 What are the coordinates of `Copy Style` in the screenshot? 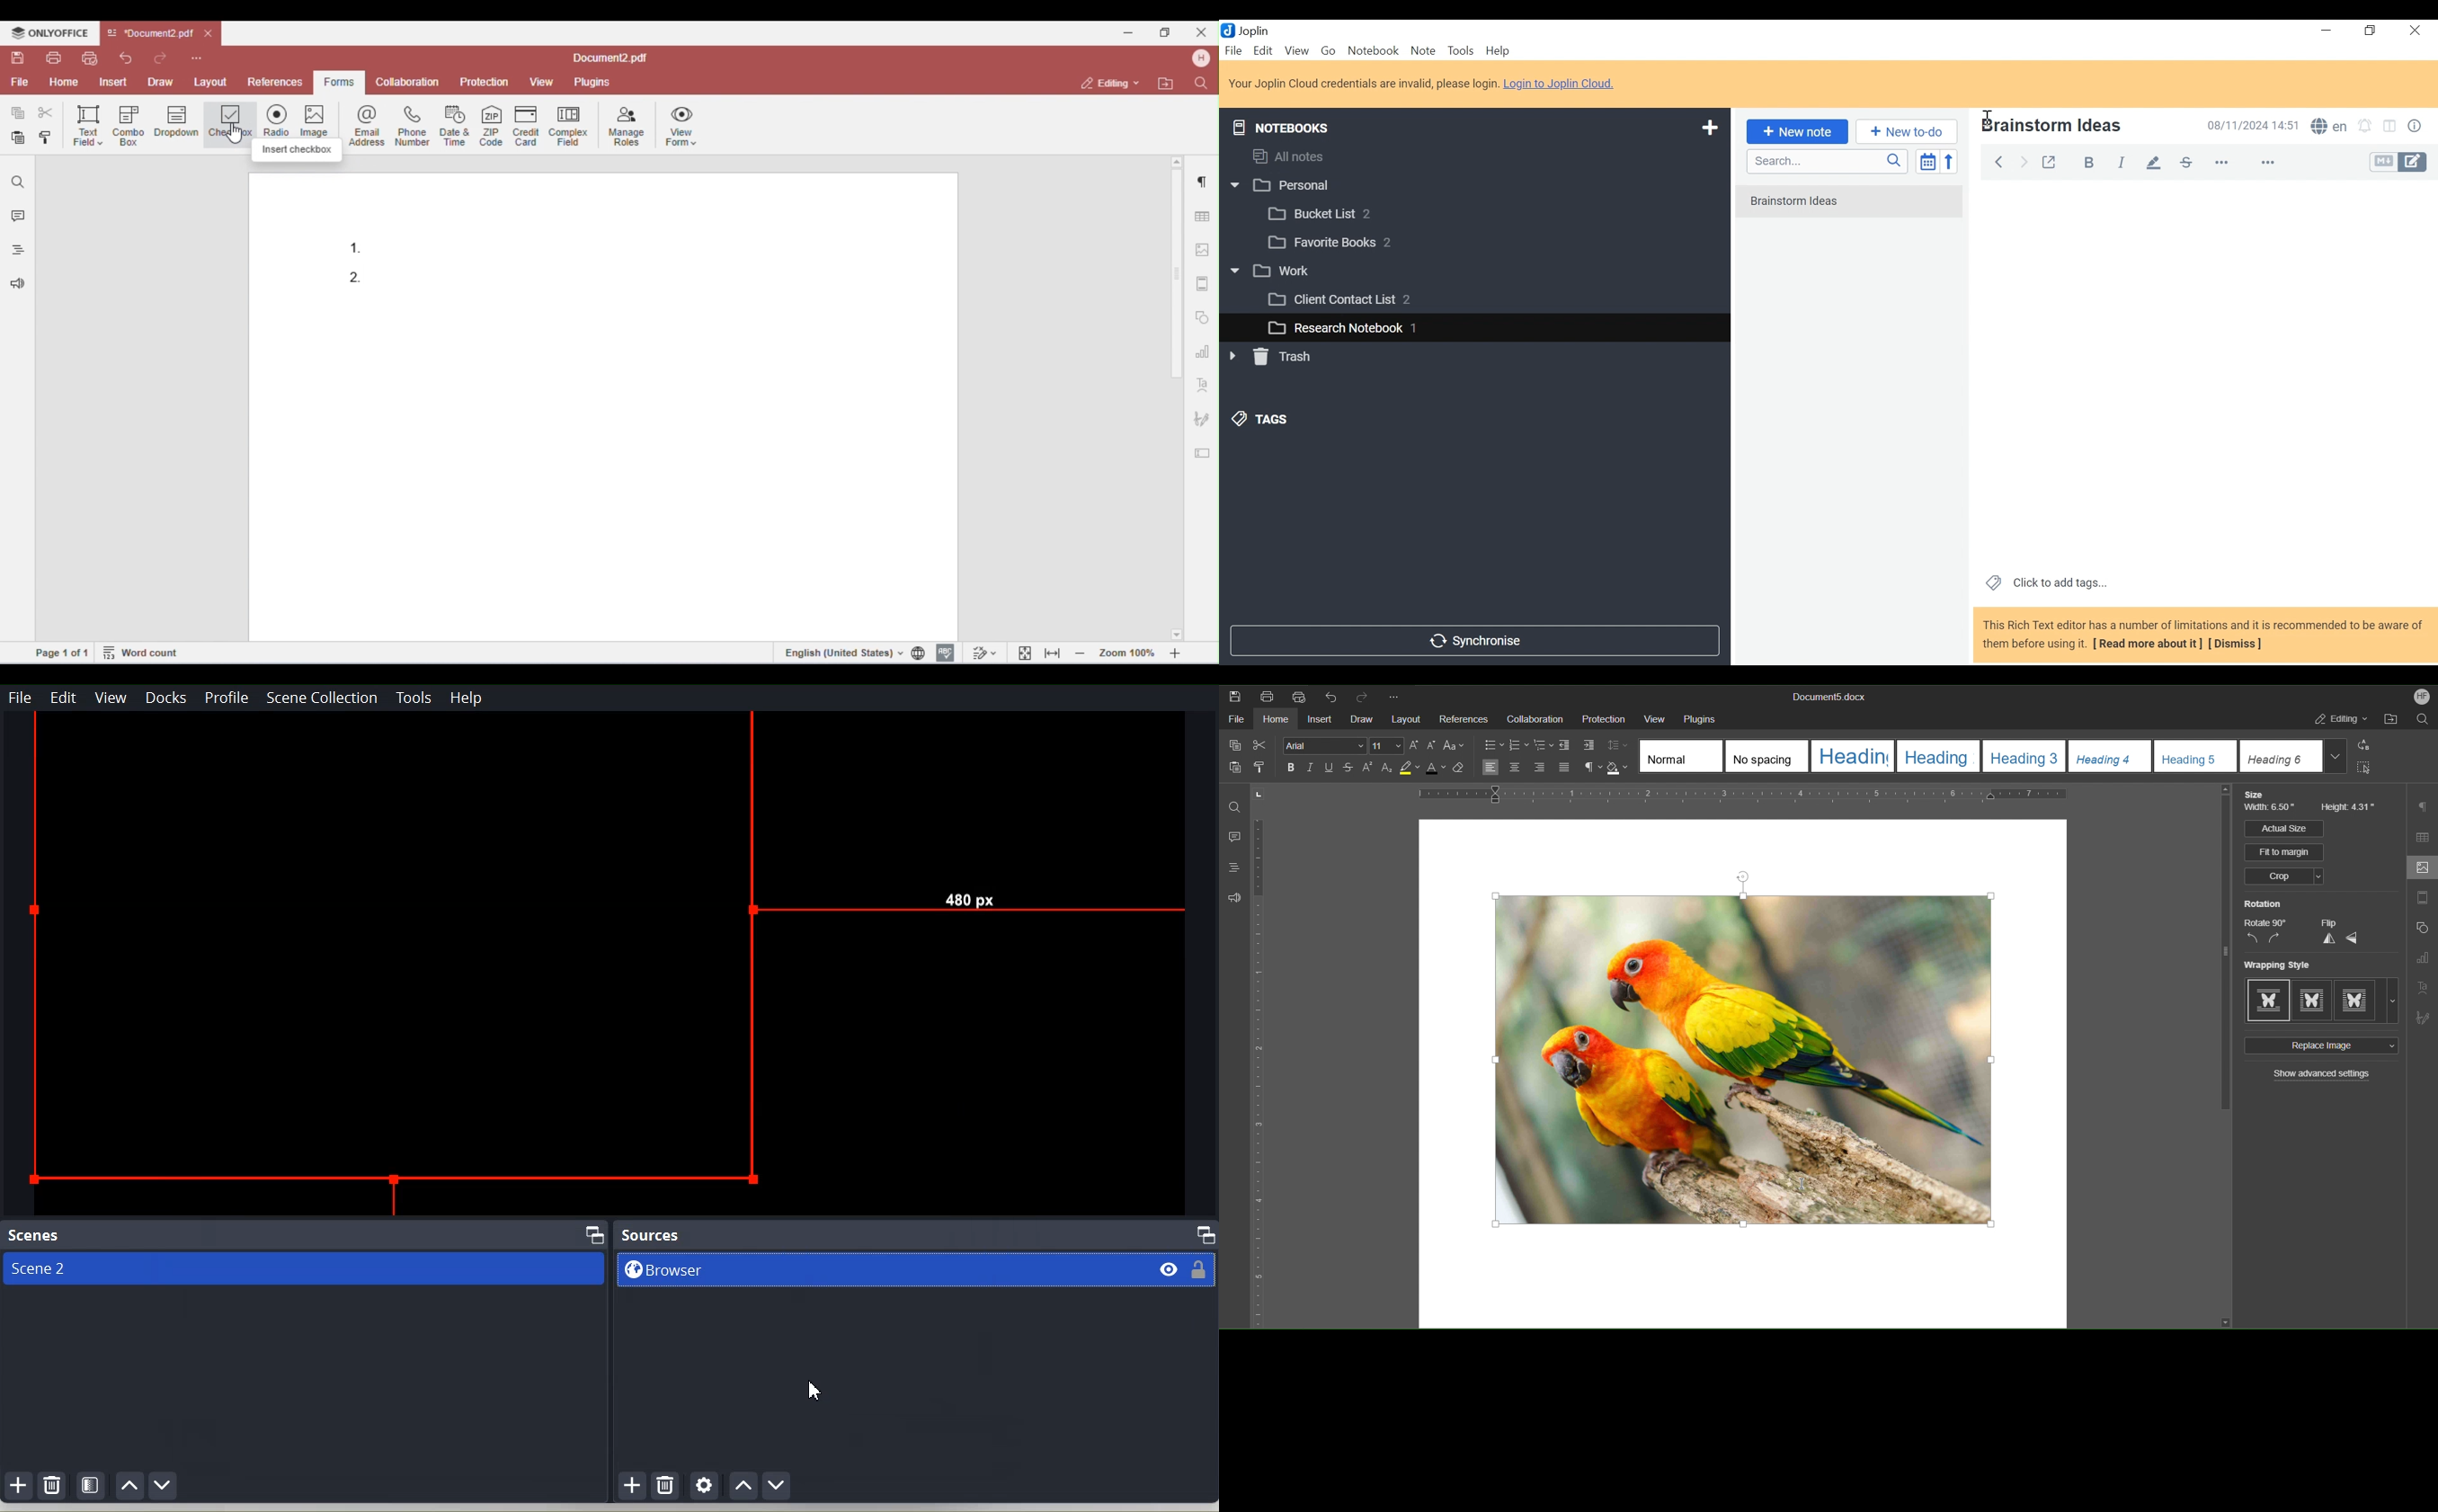 It's located at (1264, 768).